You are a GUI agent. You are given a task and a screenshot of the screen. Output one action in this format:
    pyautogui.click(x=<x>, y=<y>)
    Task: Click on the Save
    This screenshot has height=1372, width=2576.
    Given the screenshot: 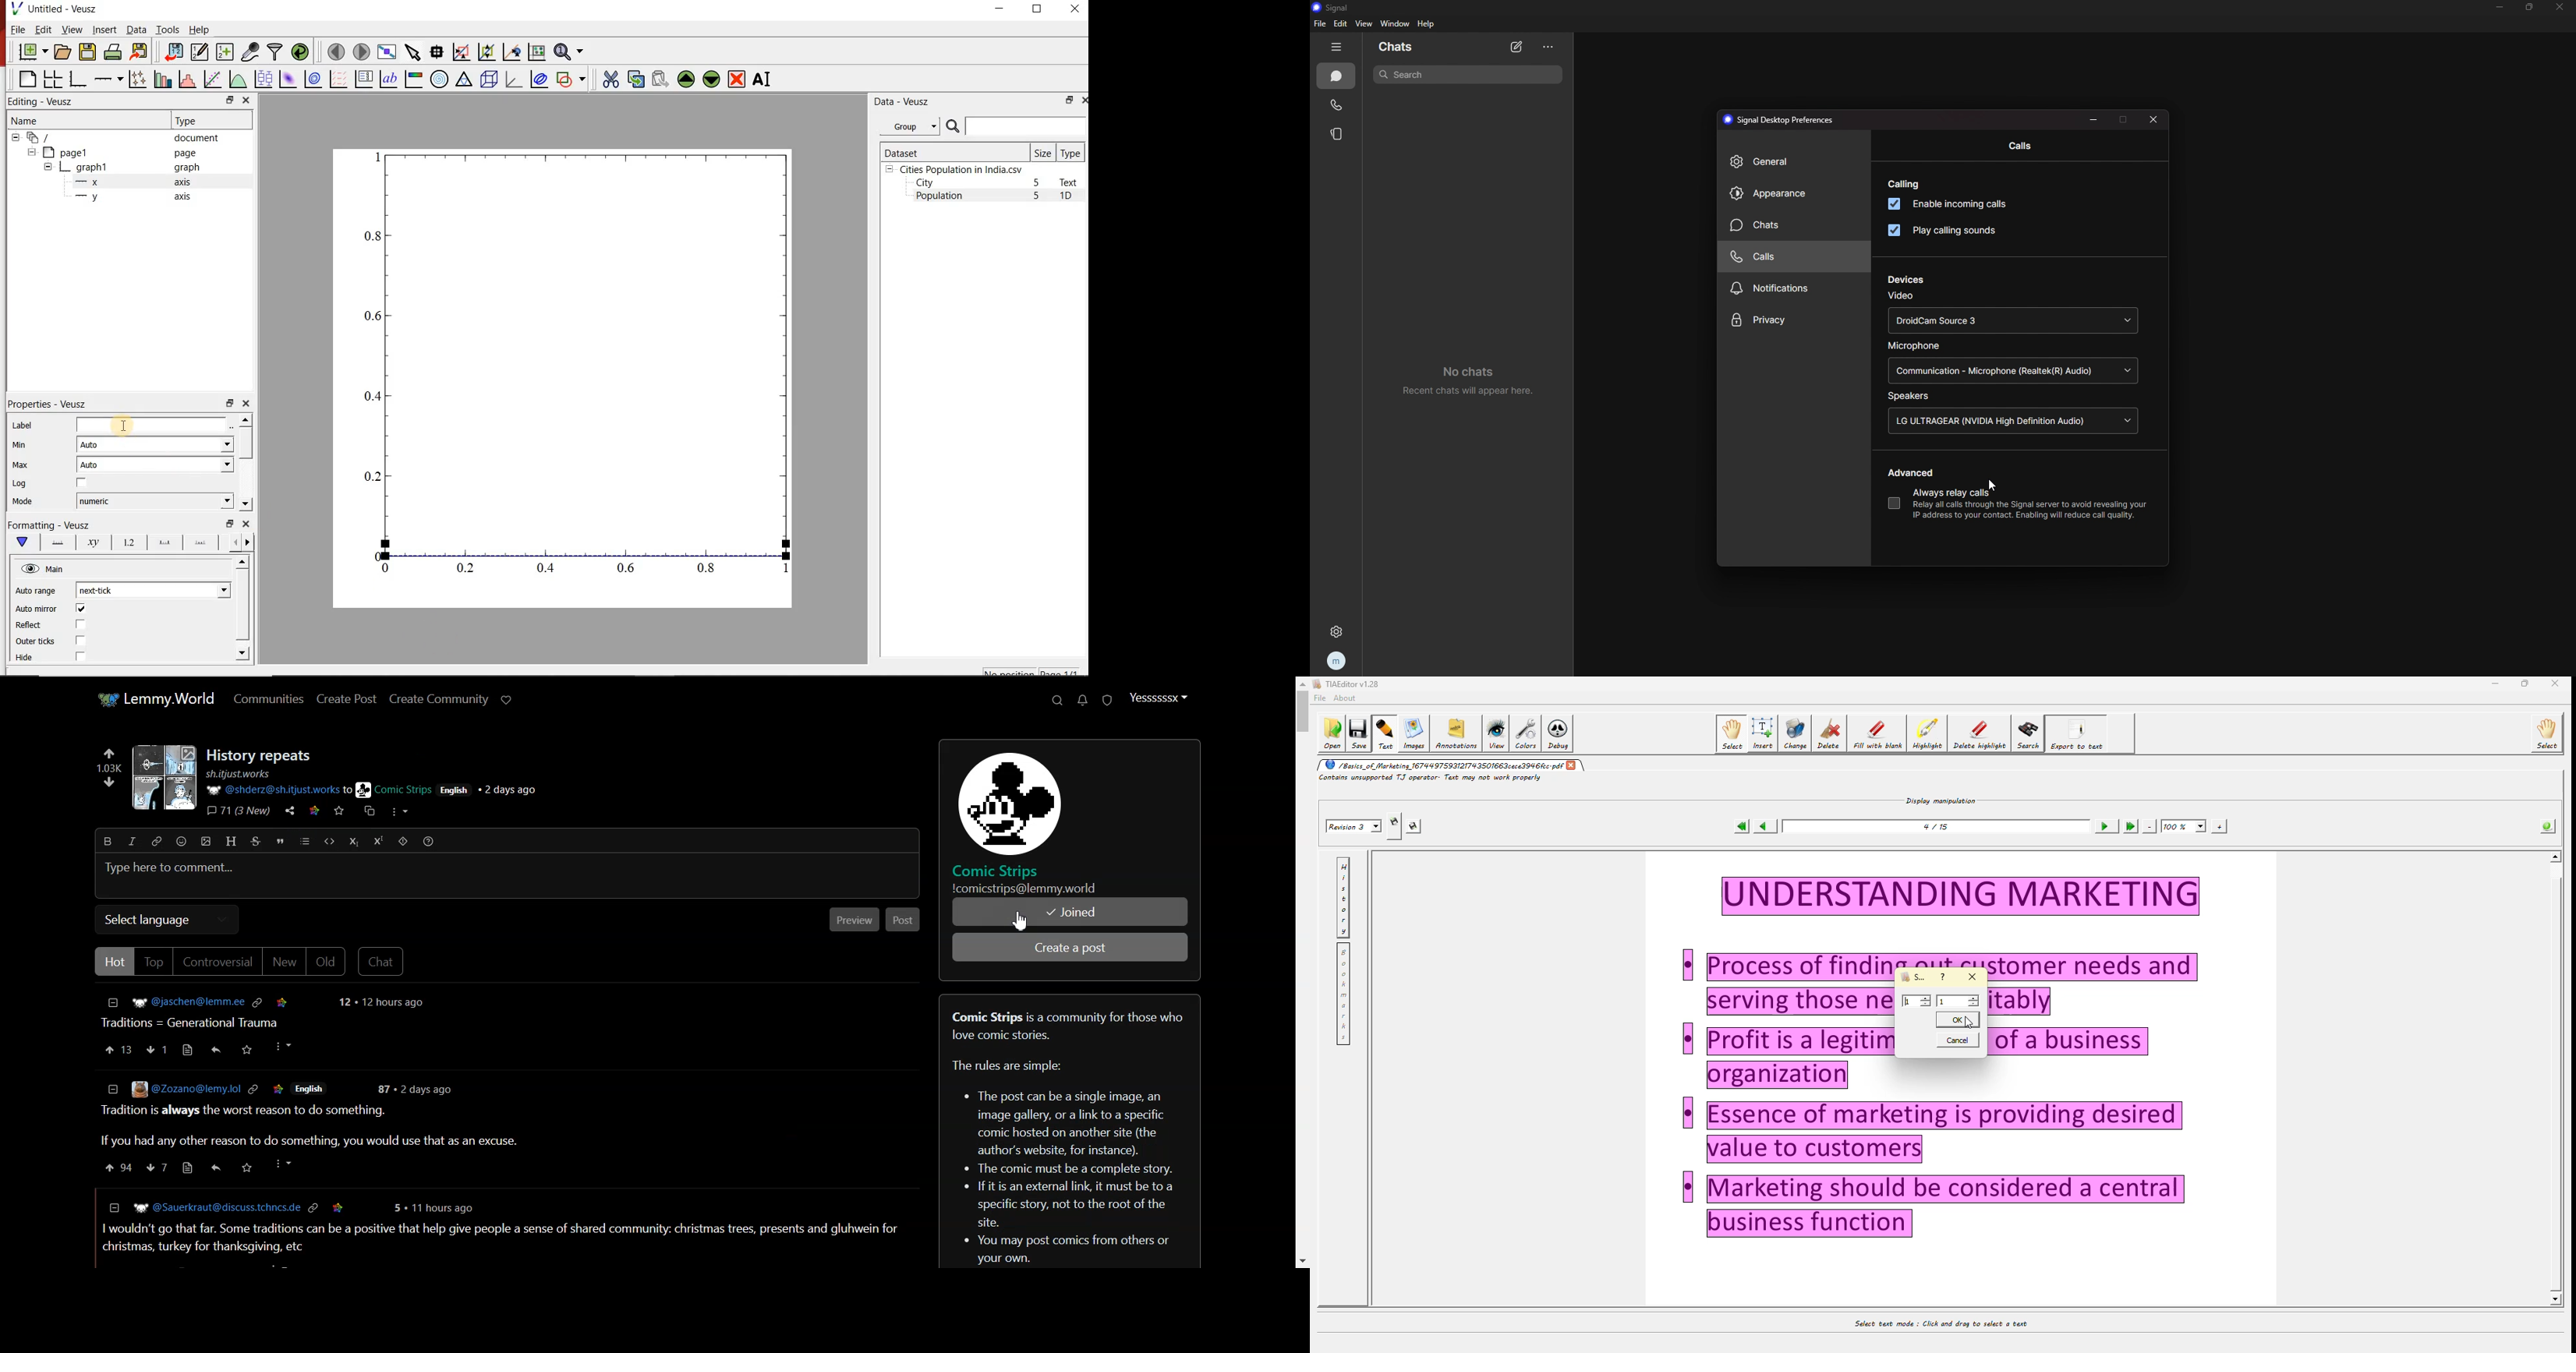 What is the action you would take?
    pyautogui.click(x=278, y=1088)
    